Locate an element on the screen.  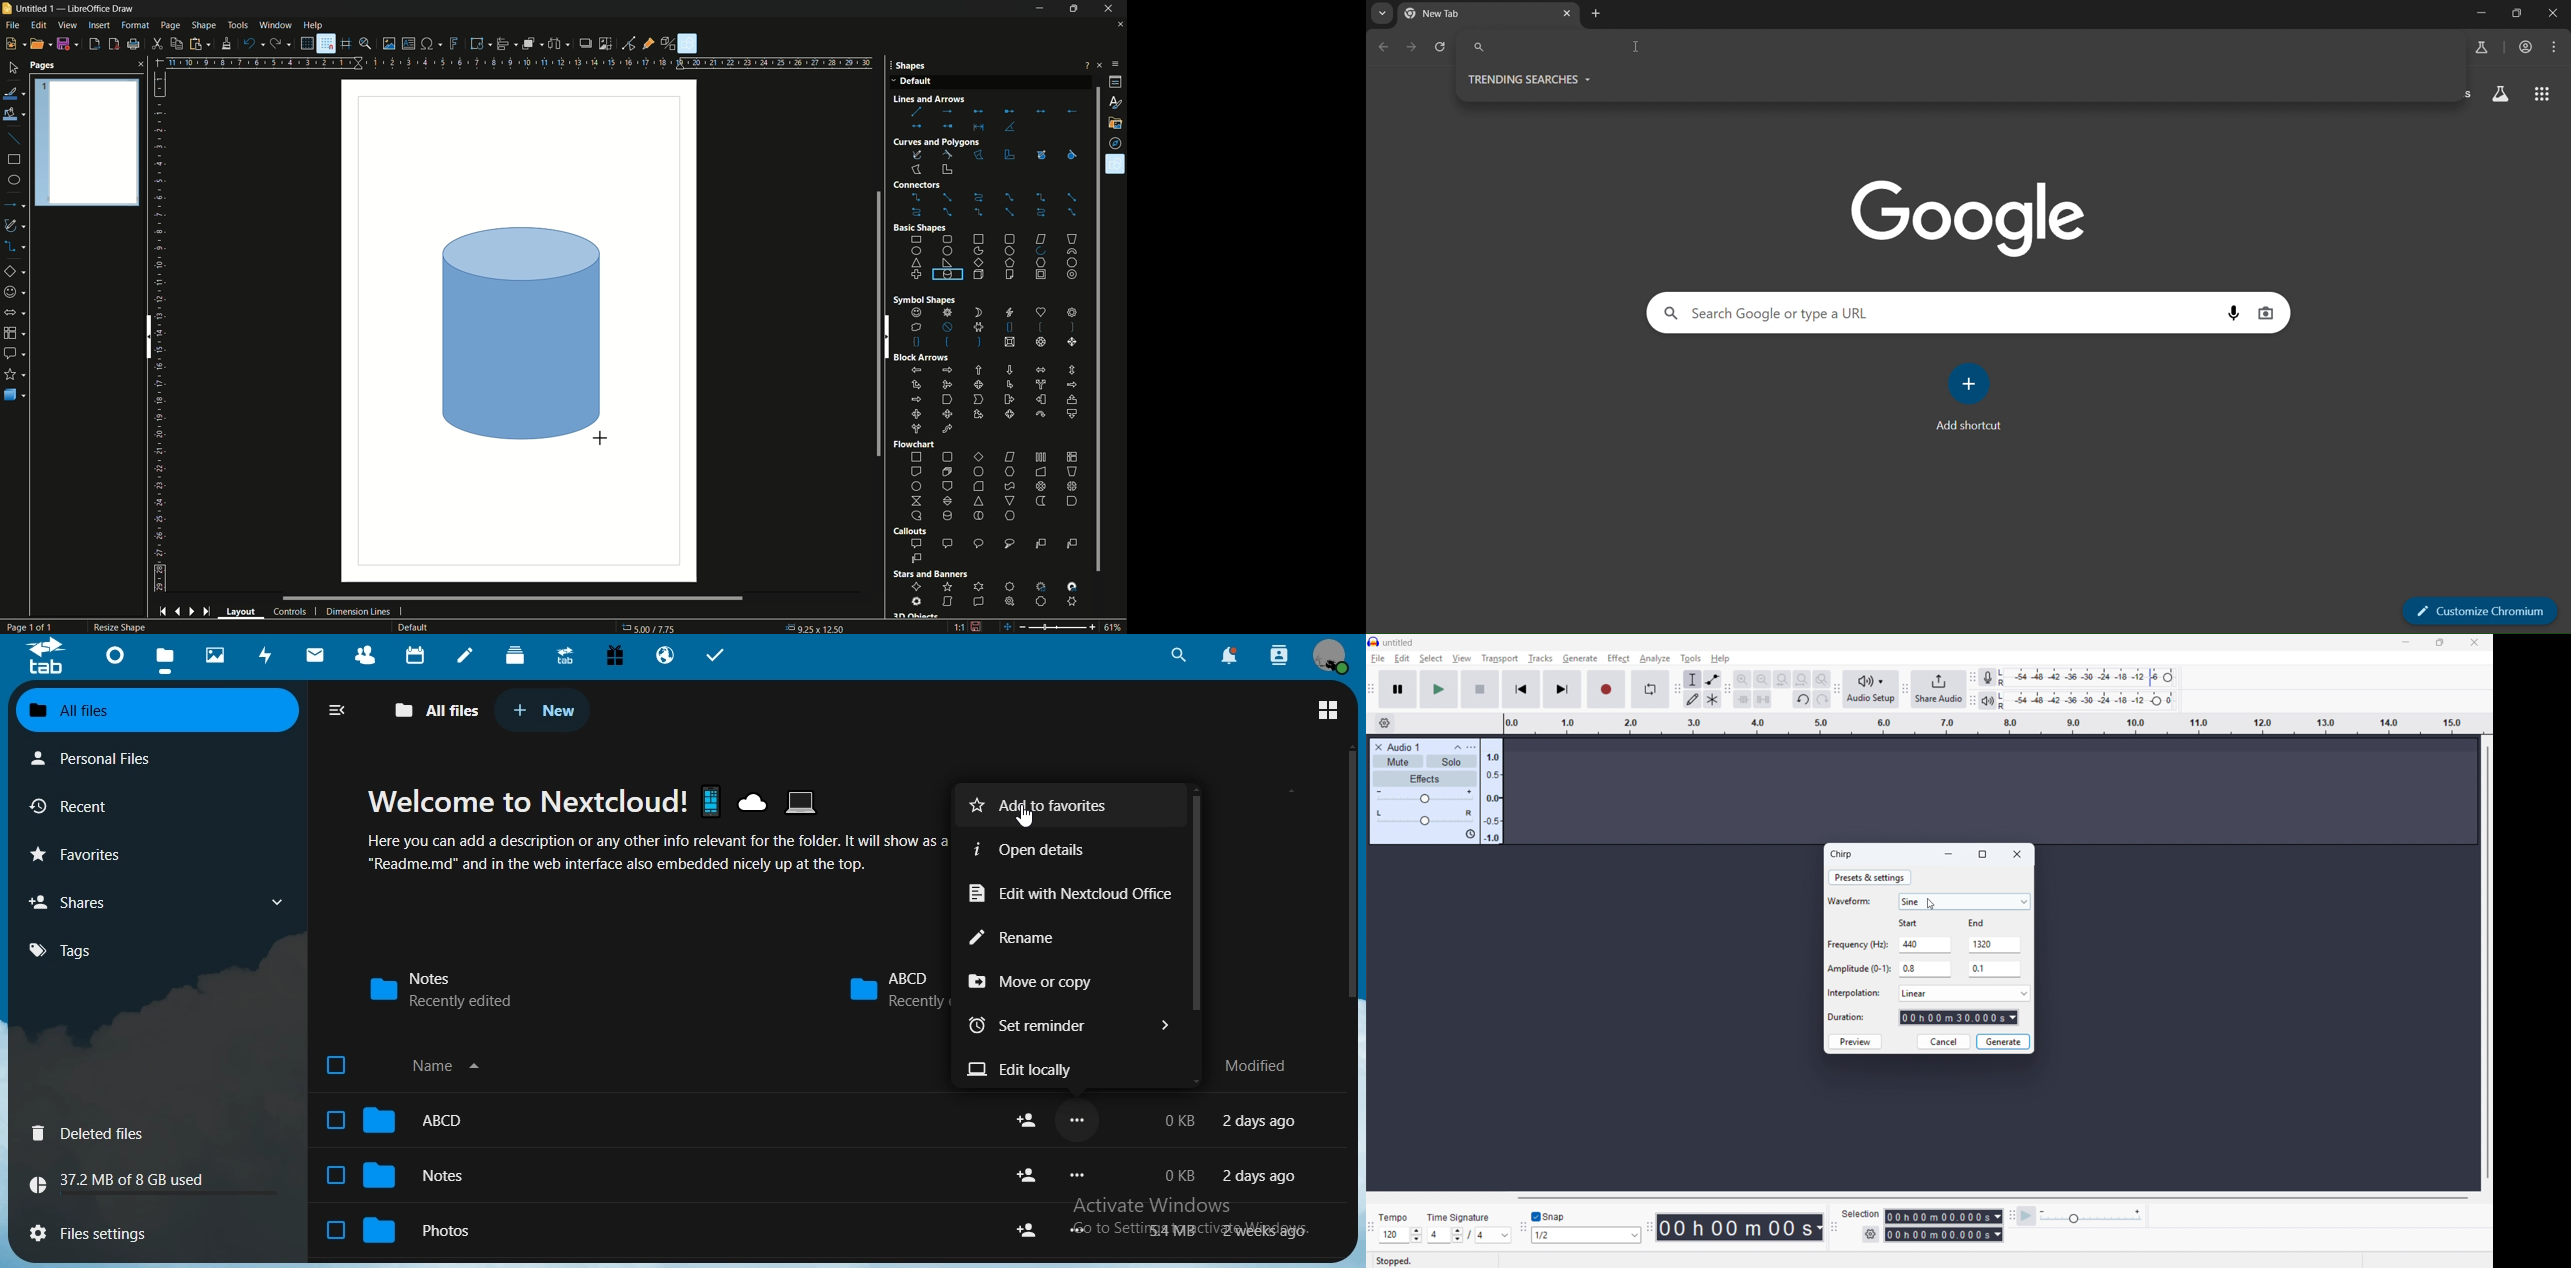
switch to grid view is located at coordinates (1328, 709).